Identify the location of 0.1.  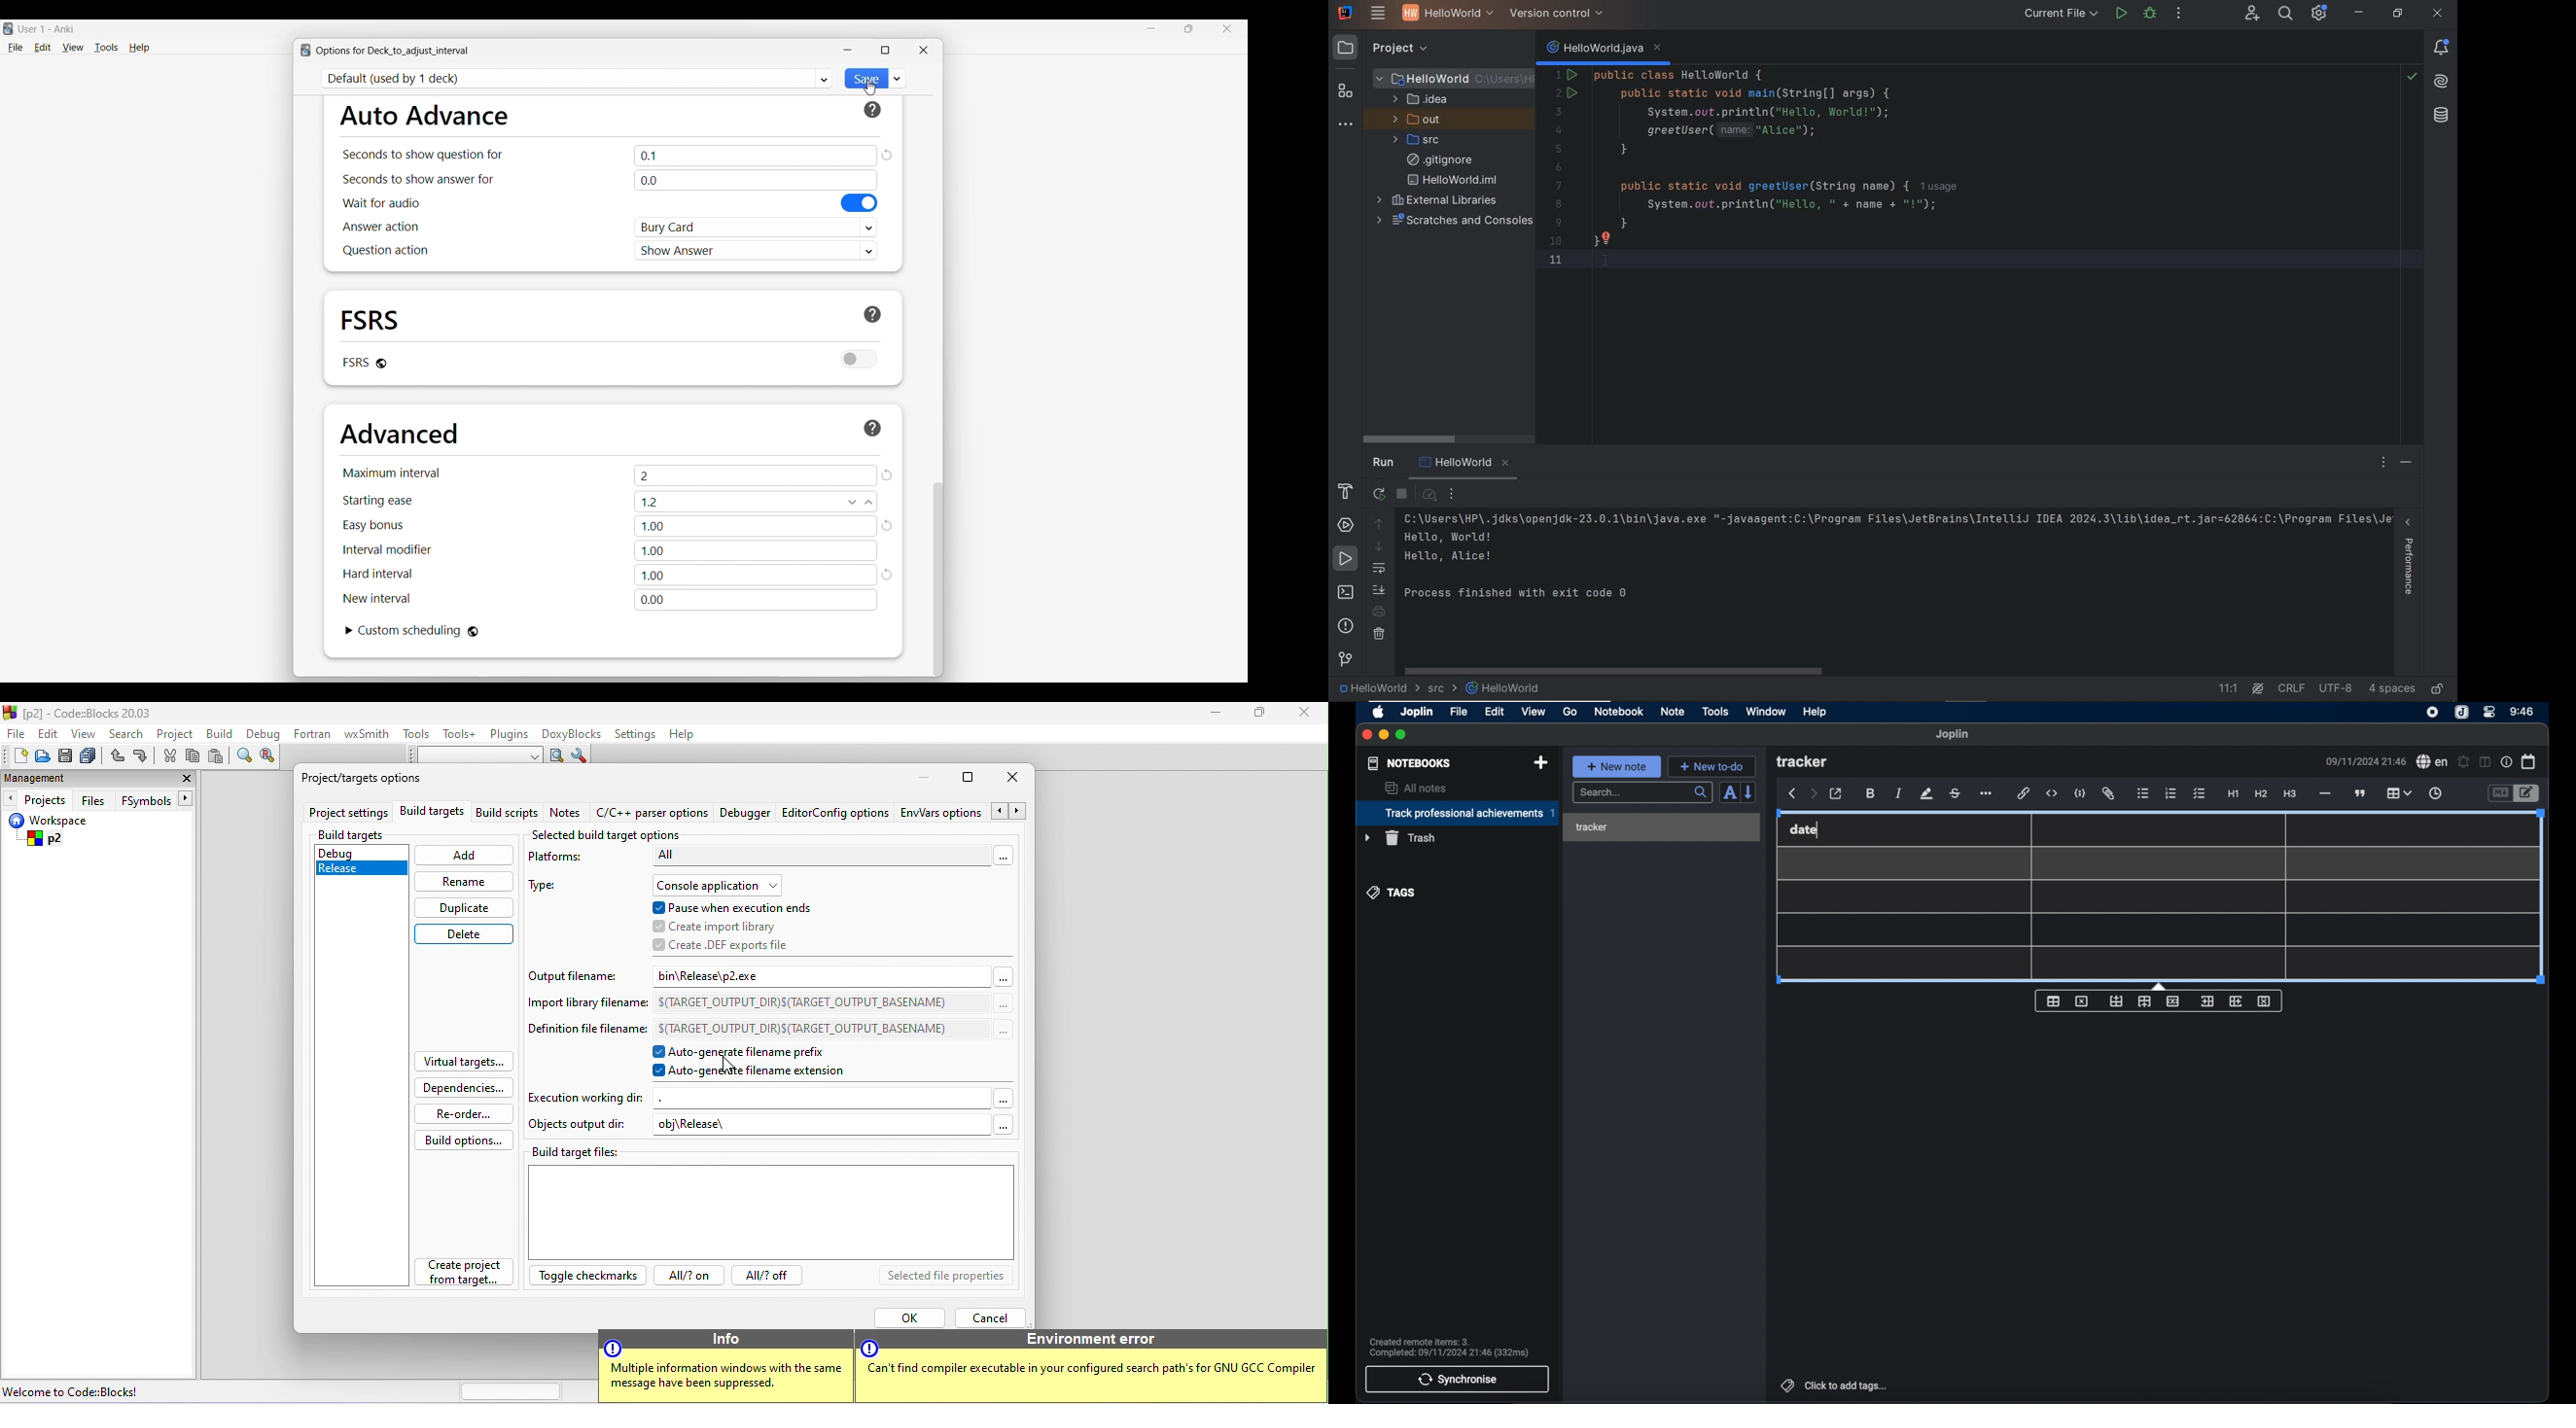
(756, 155).